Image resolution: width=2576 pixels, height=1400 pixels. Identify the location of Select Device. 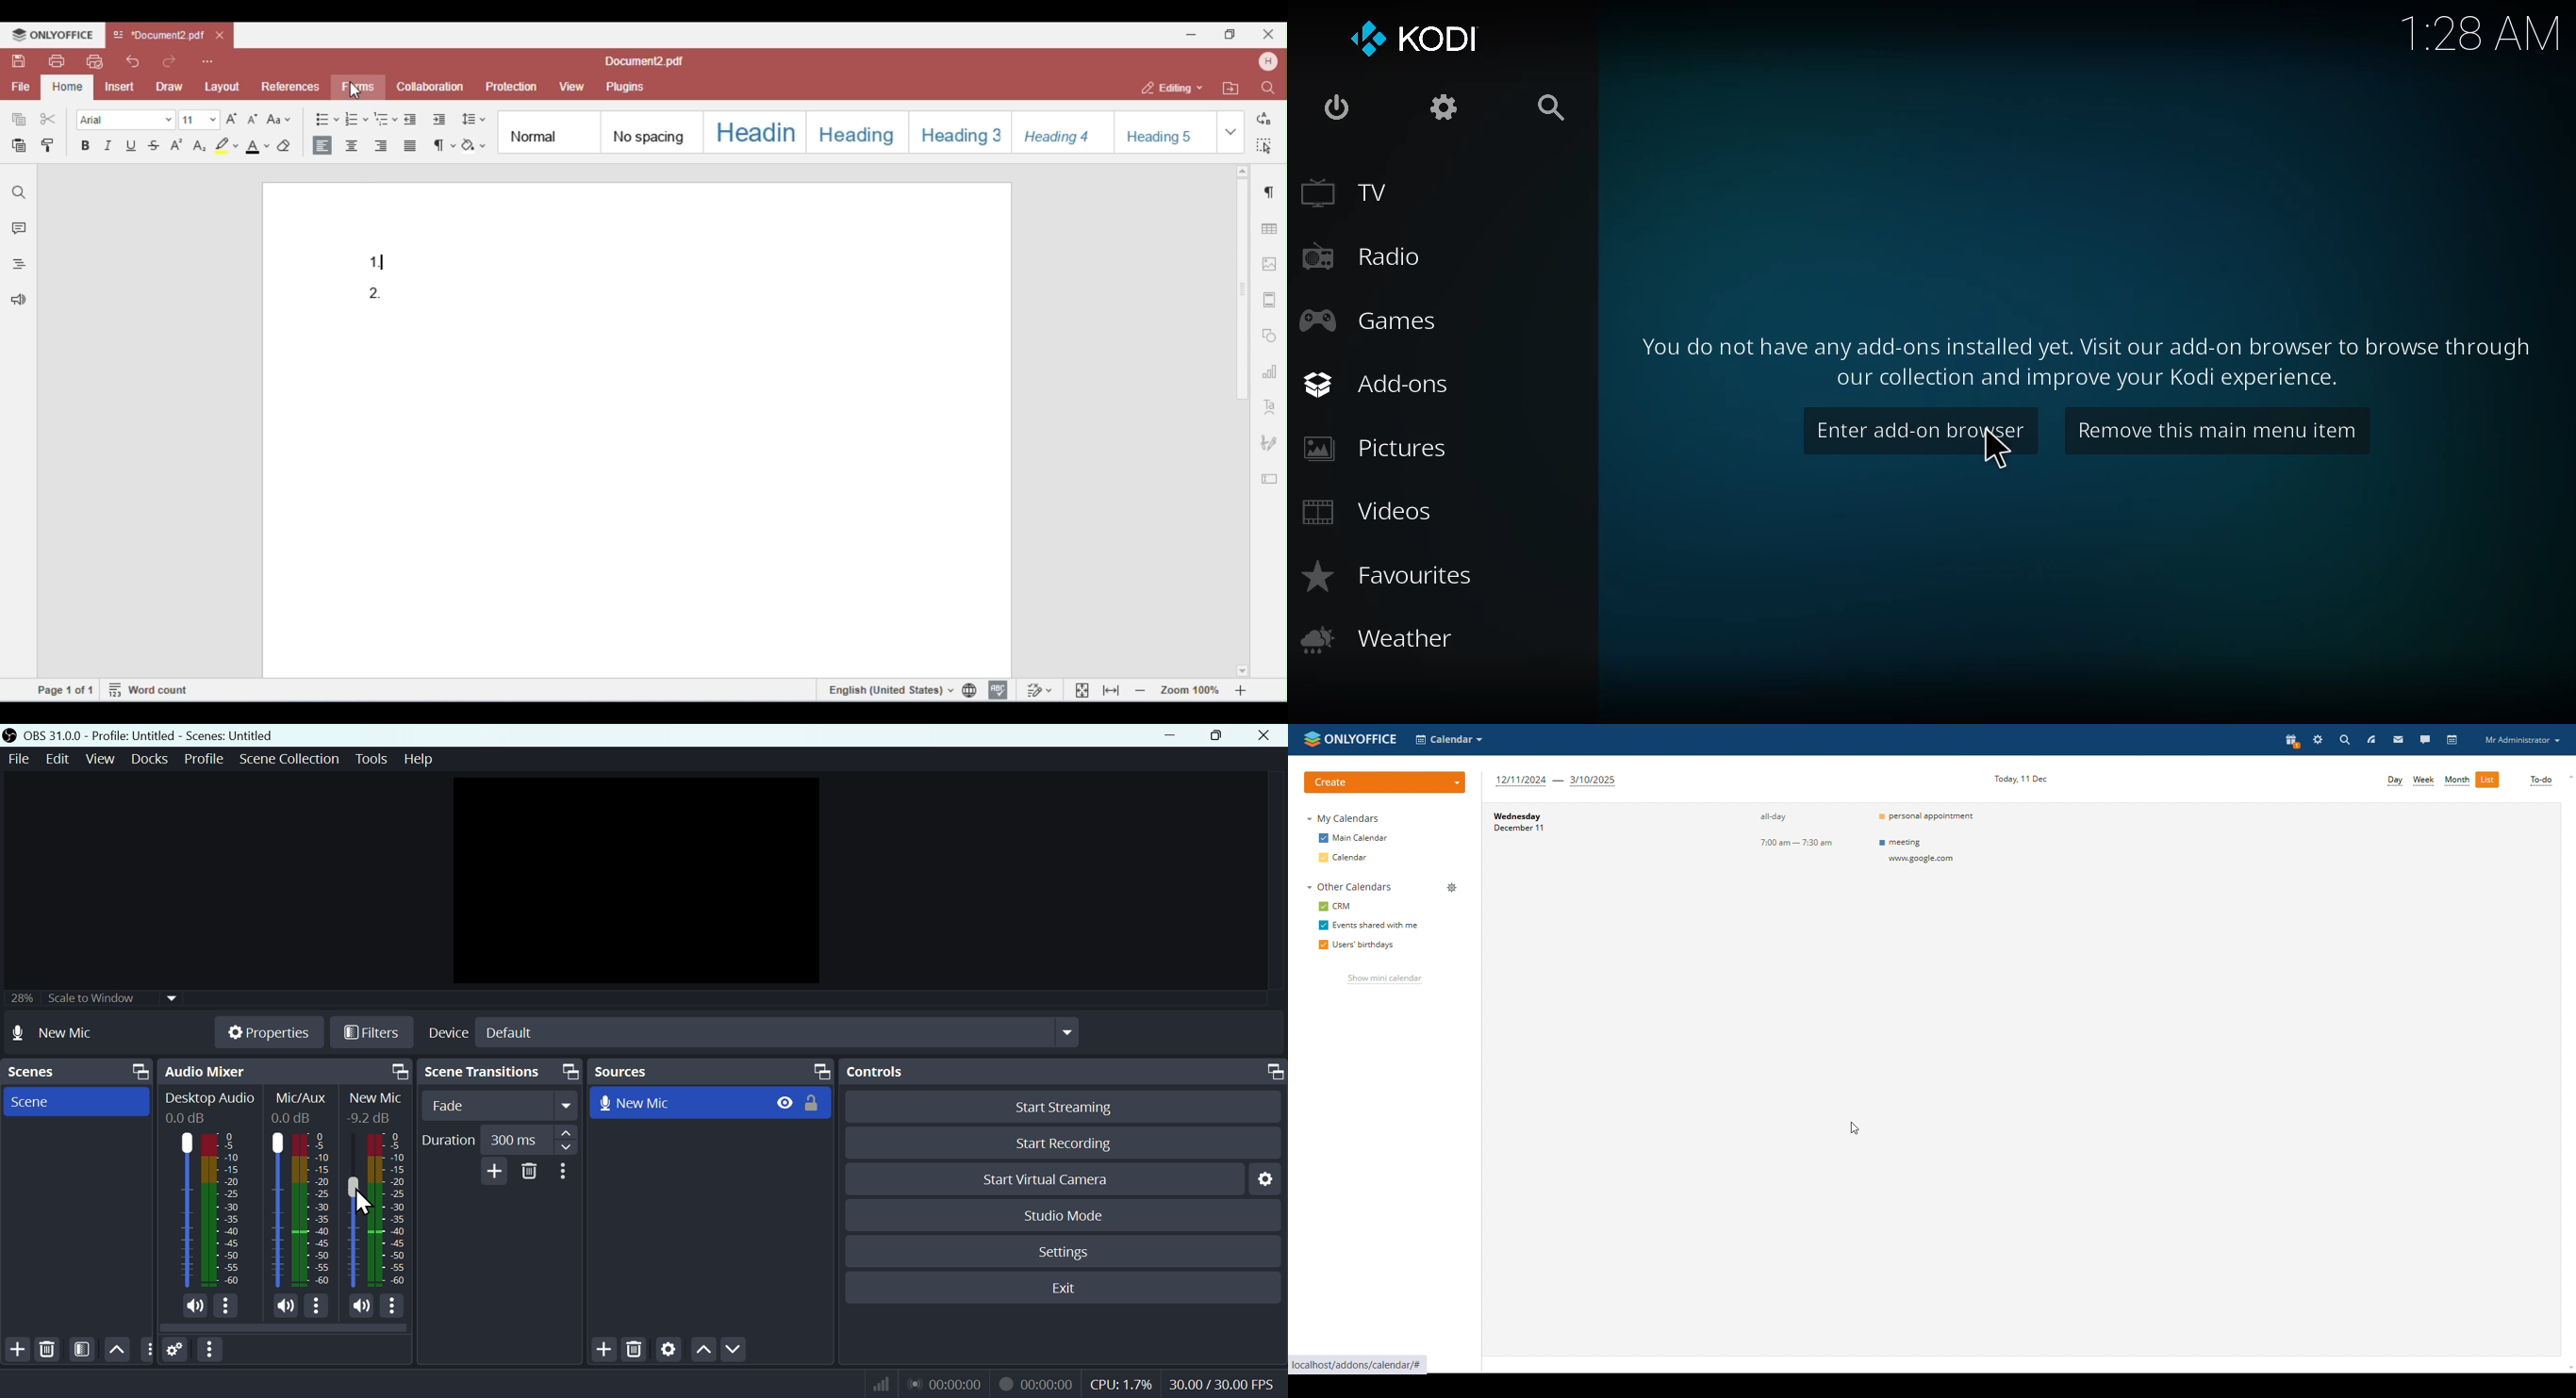
(751, 1032).